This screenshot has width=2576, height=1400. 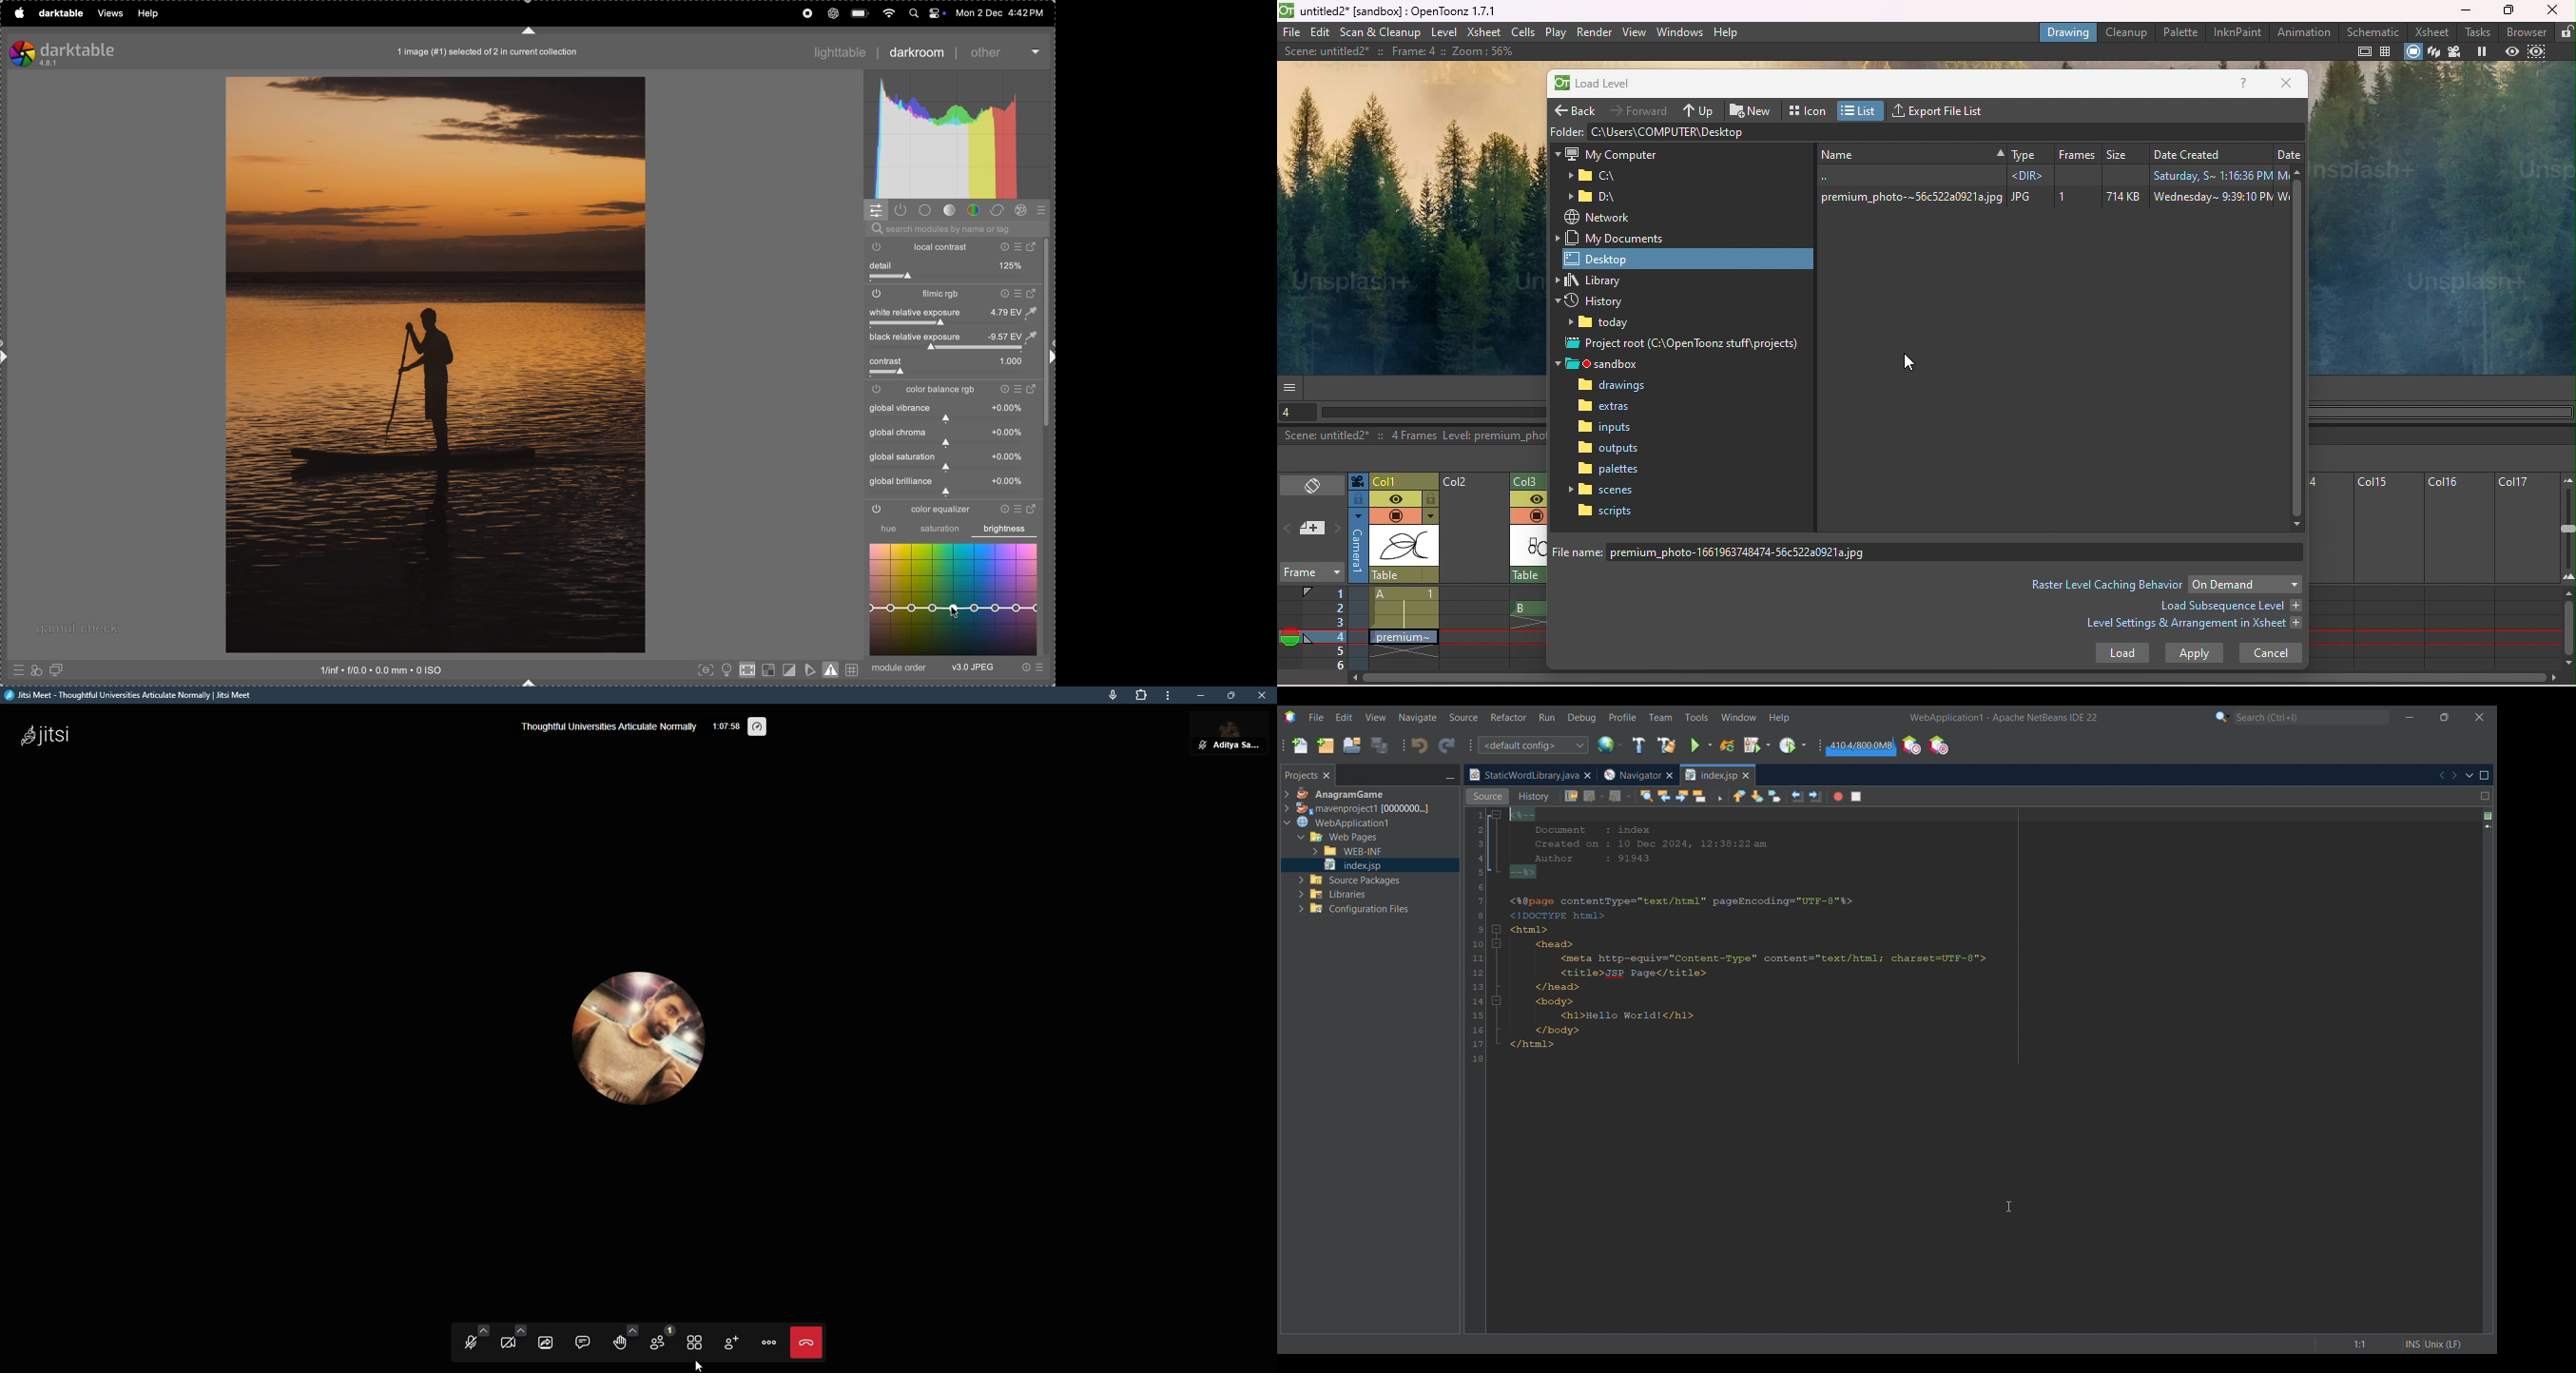 I want to click on white relative exposure, so click(x=952, y=312).